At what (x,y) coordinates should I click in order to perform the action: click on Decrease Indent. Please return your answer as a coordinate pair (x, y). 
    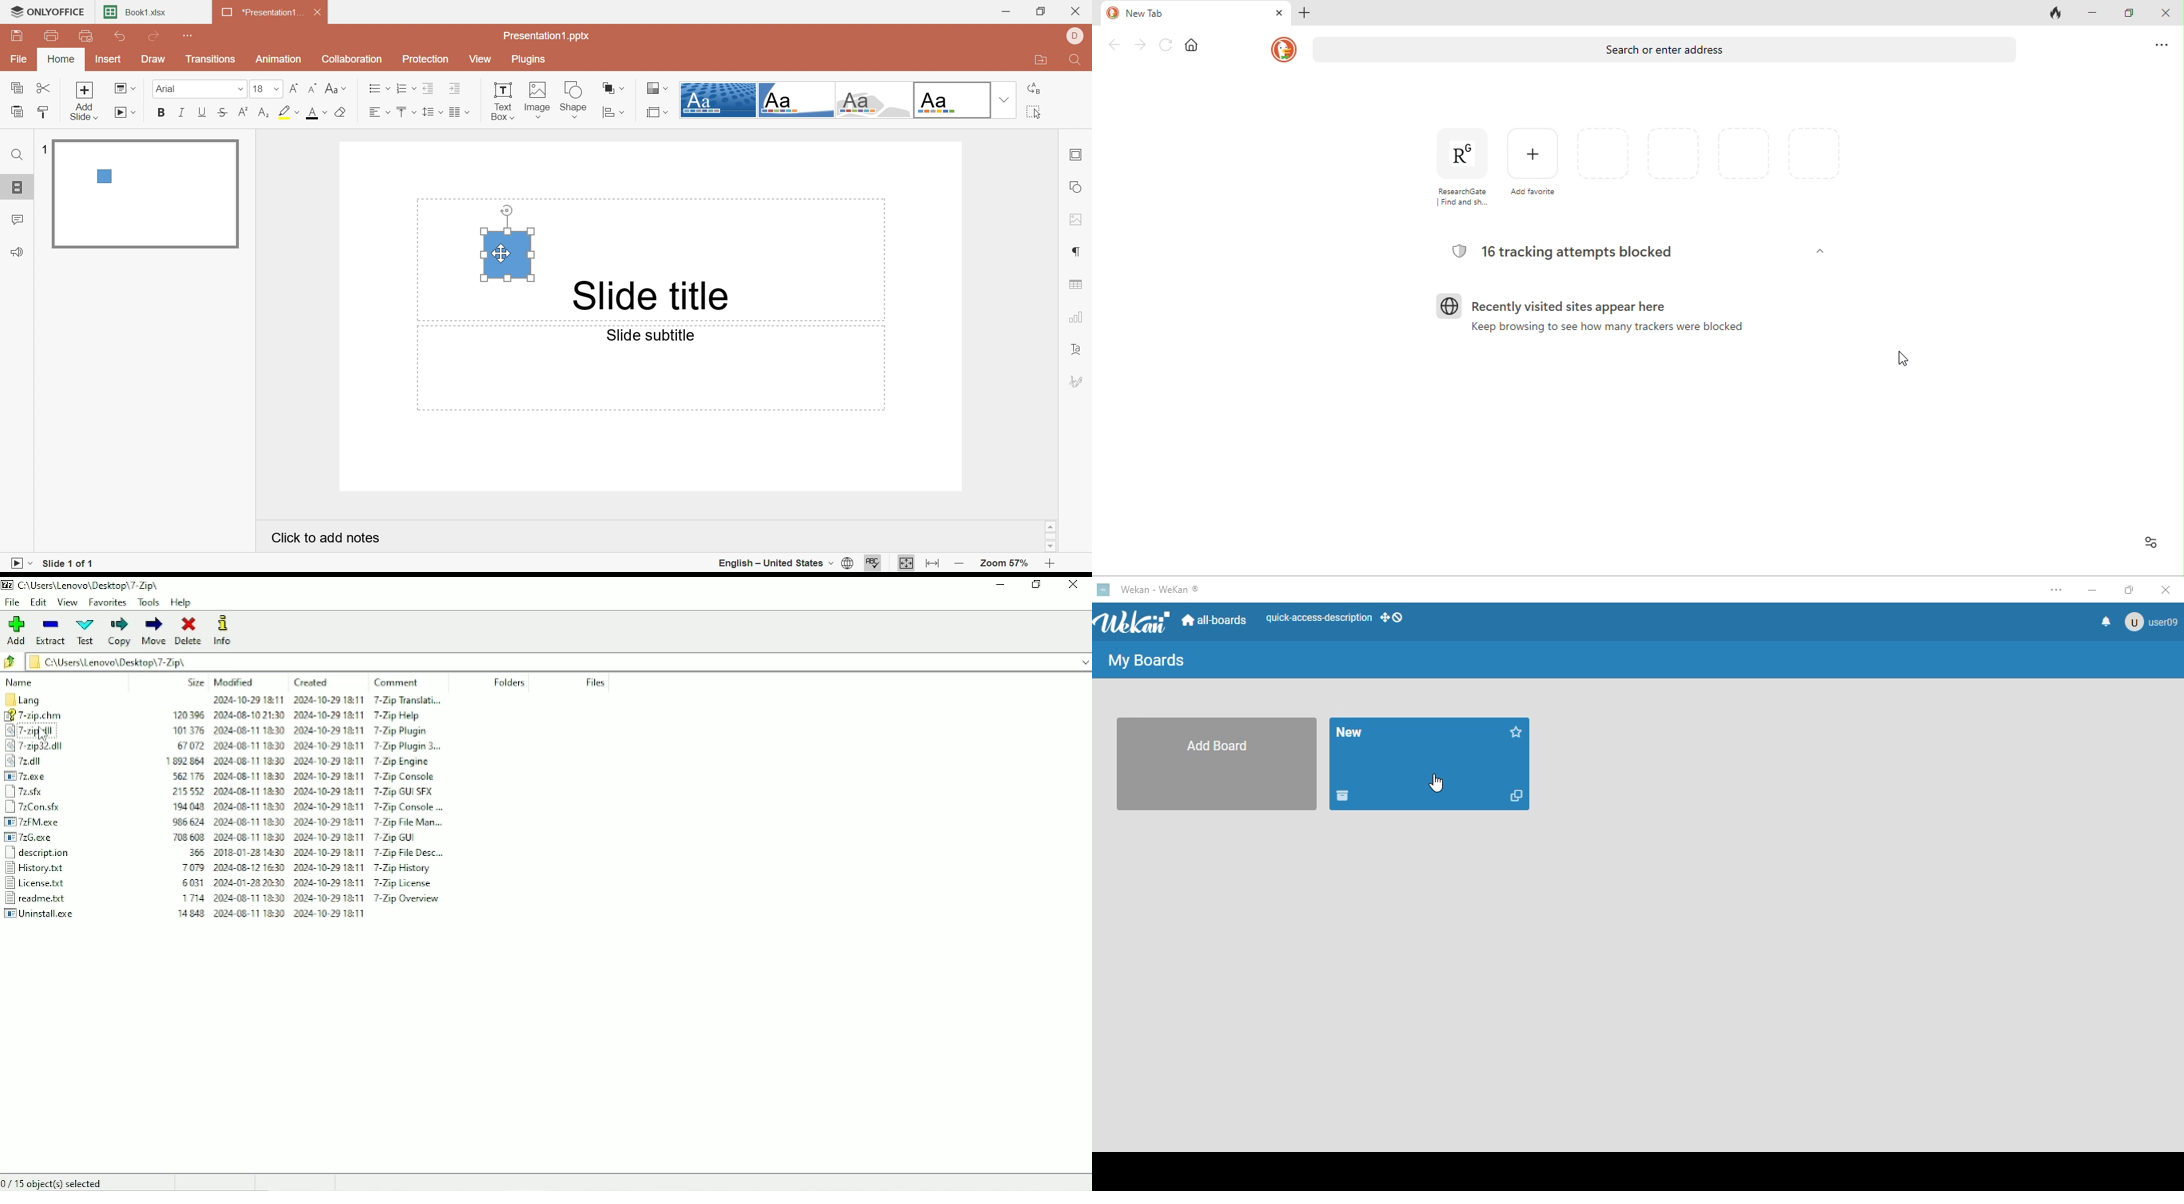
    Looking at the image, I should click on (429, 89).